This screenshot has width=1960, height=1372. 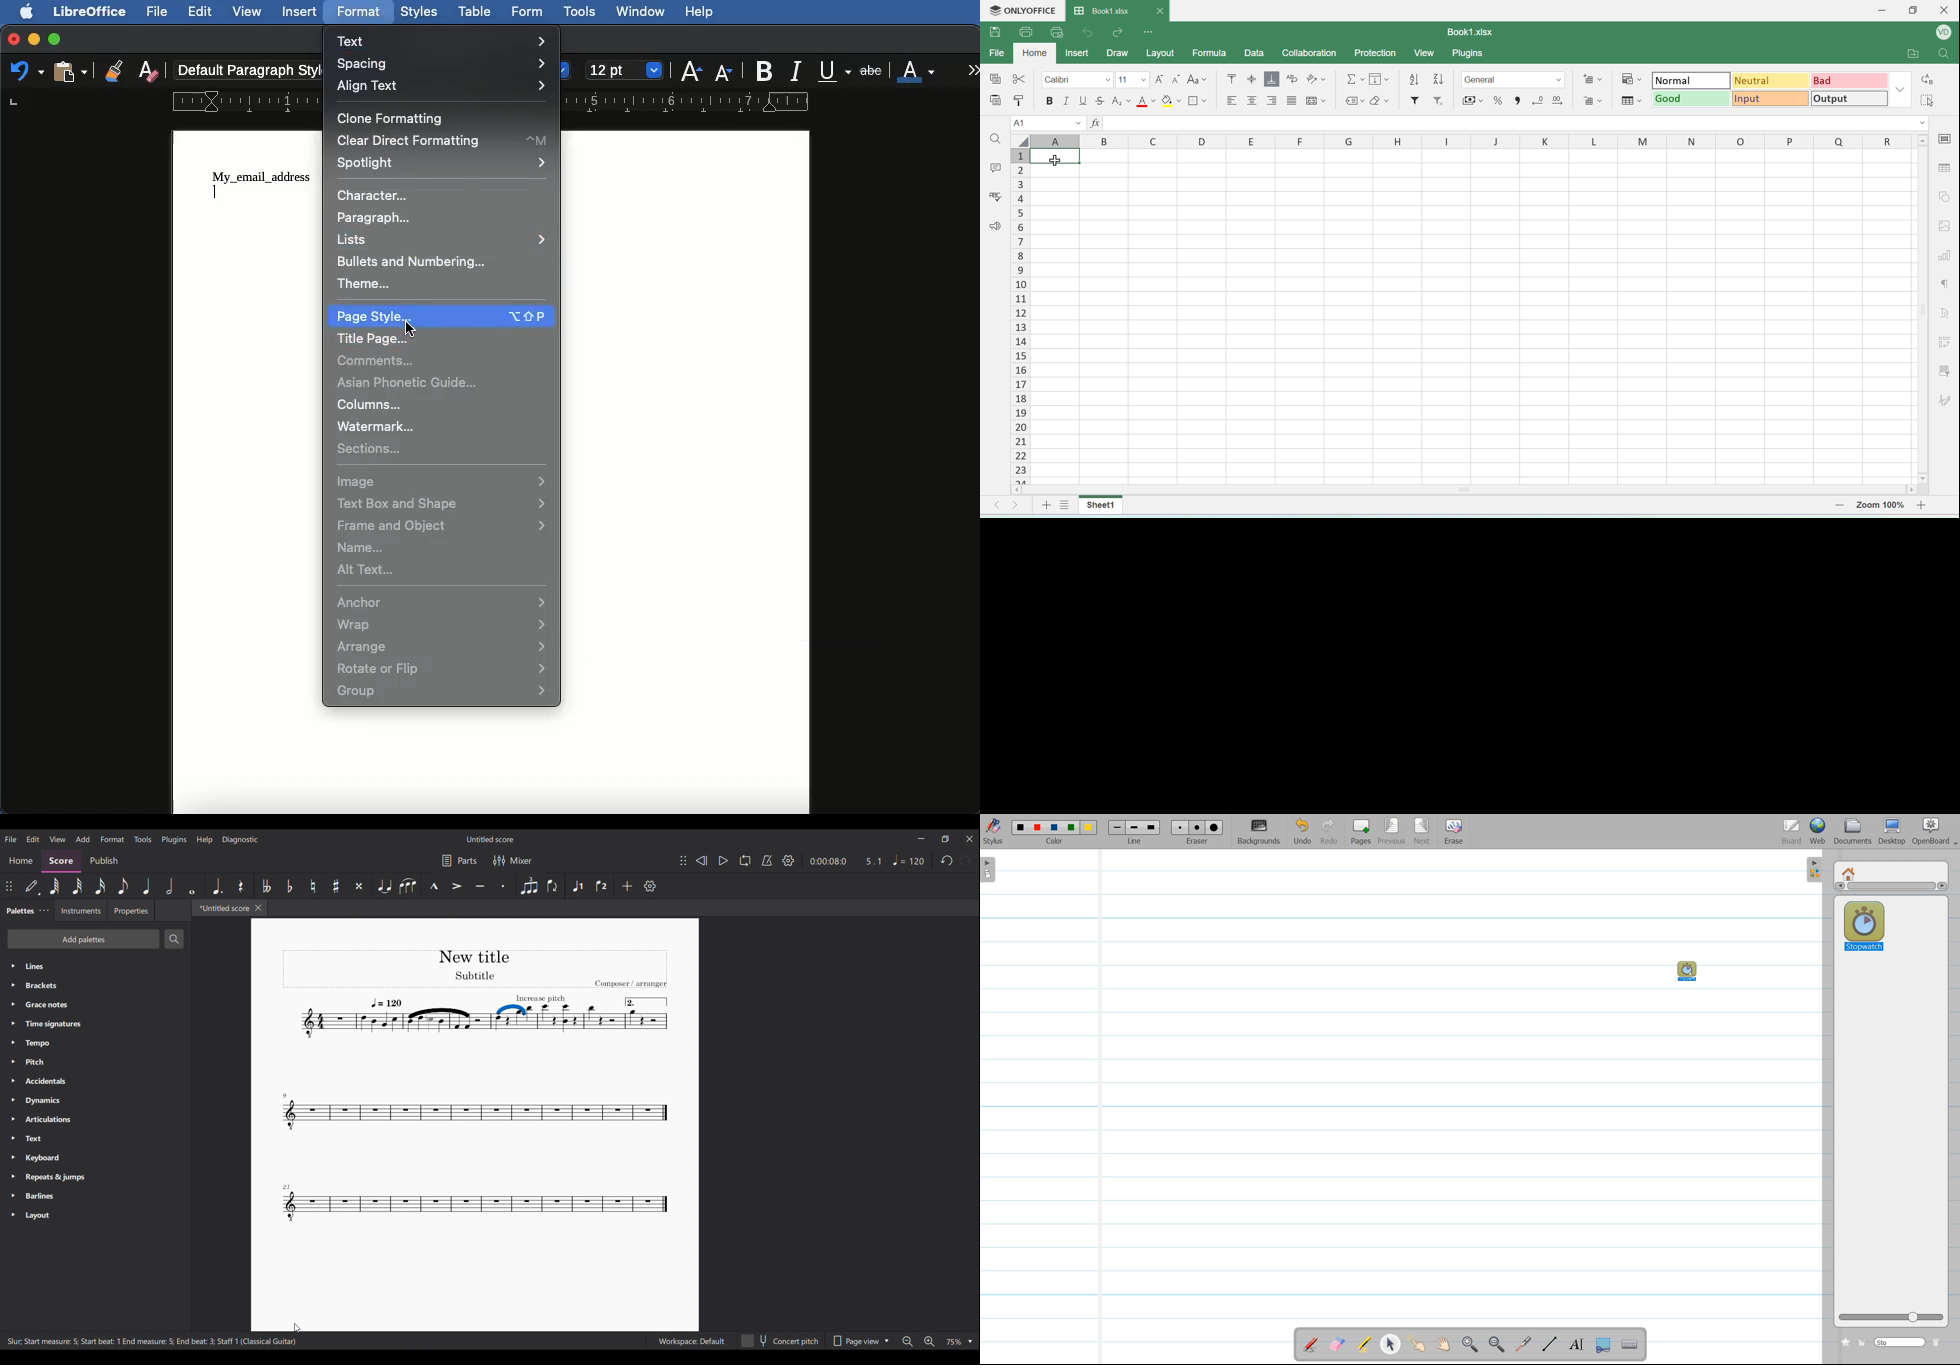 I want to click on Barlines, so click(x=95, y=1196).